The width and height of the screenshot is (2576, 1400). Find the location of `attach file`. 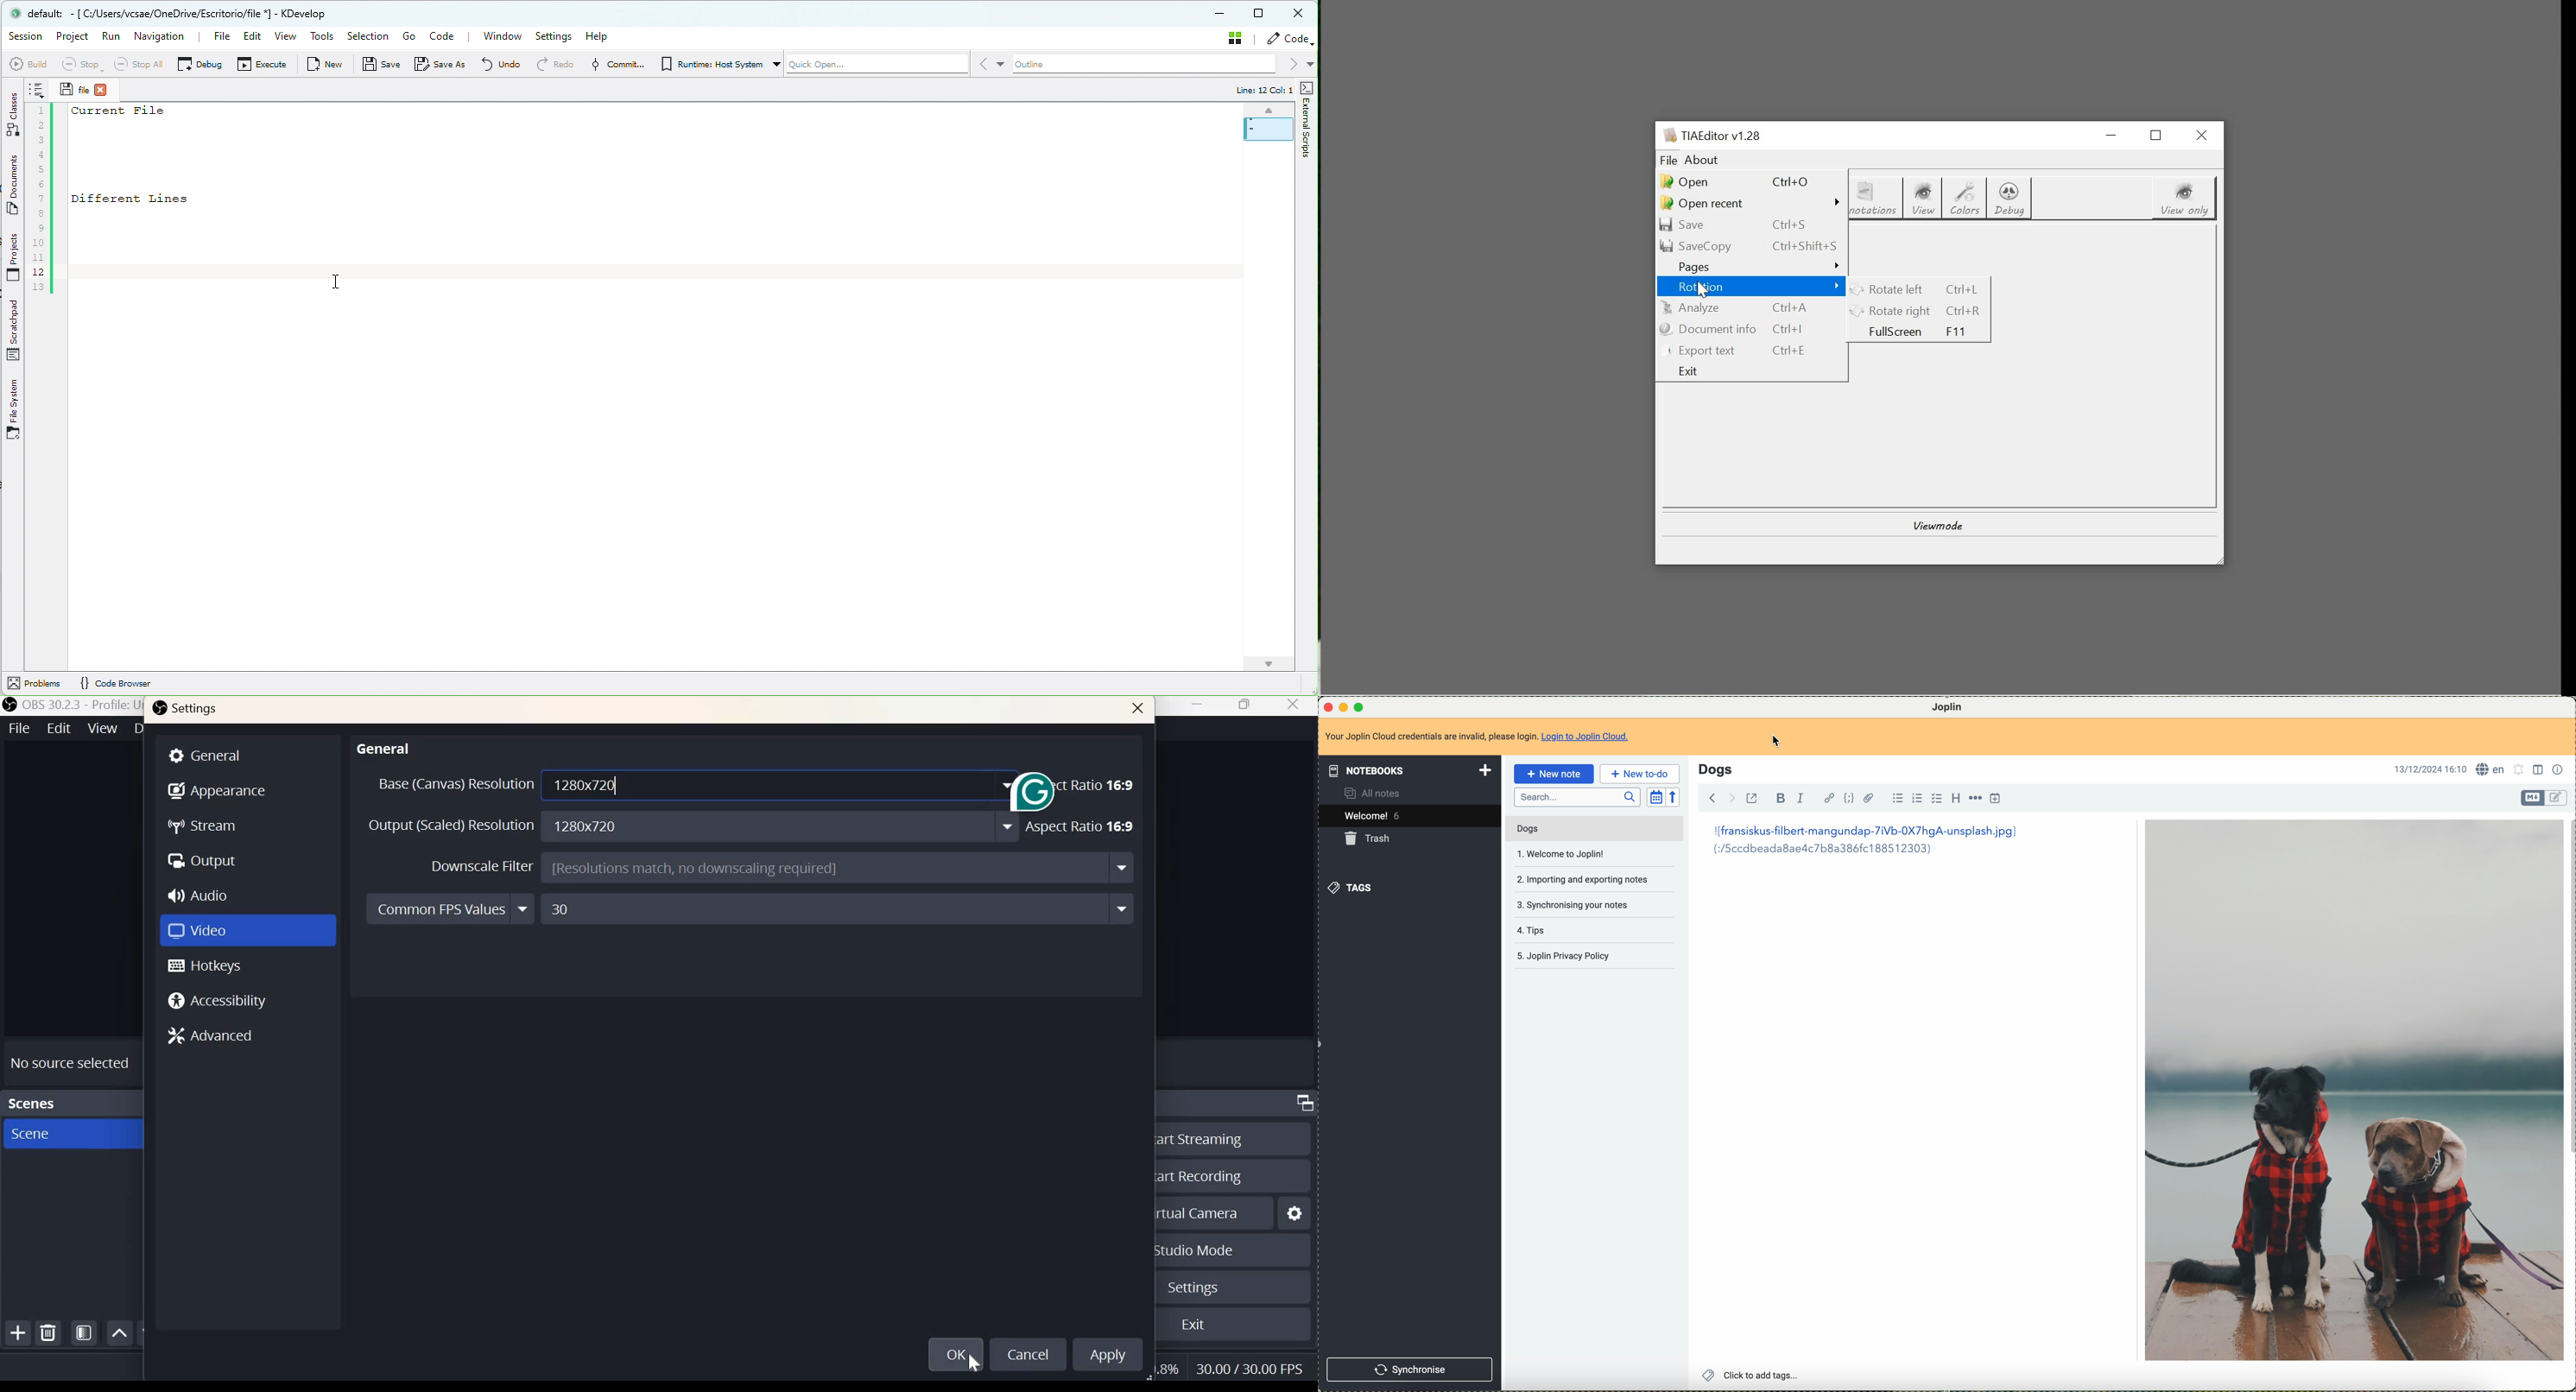

attach file is located at coordinates (1871, 798).